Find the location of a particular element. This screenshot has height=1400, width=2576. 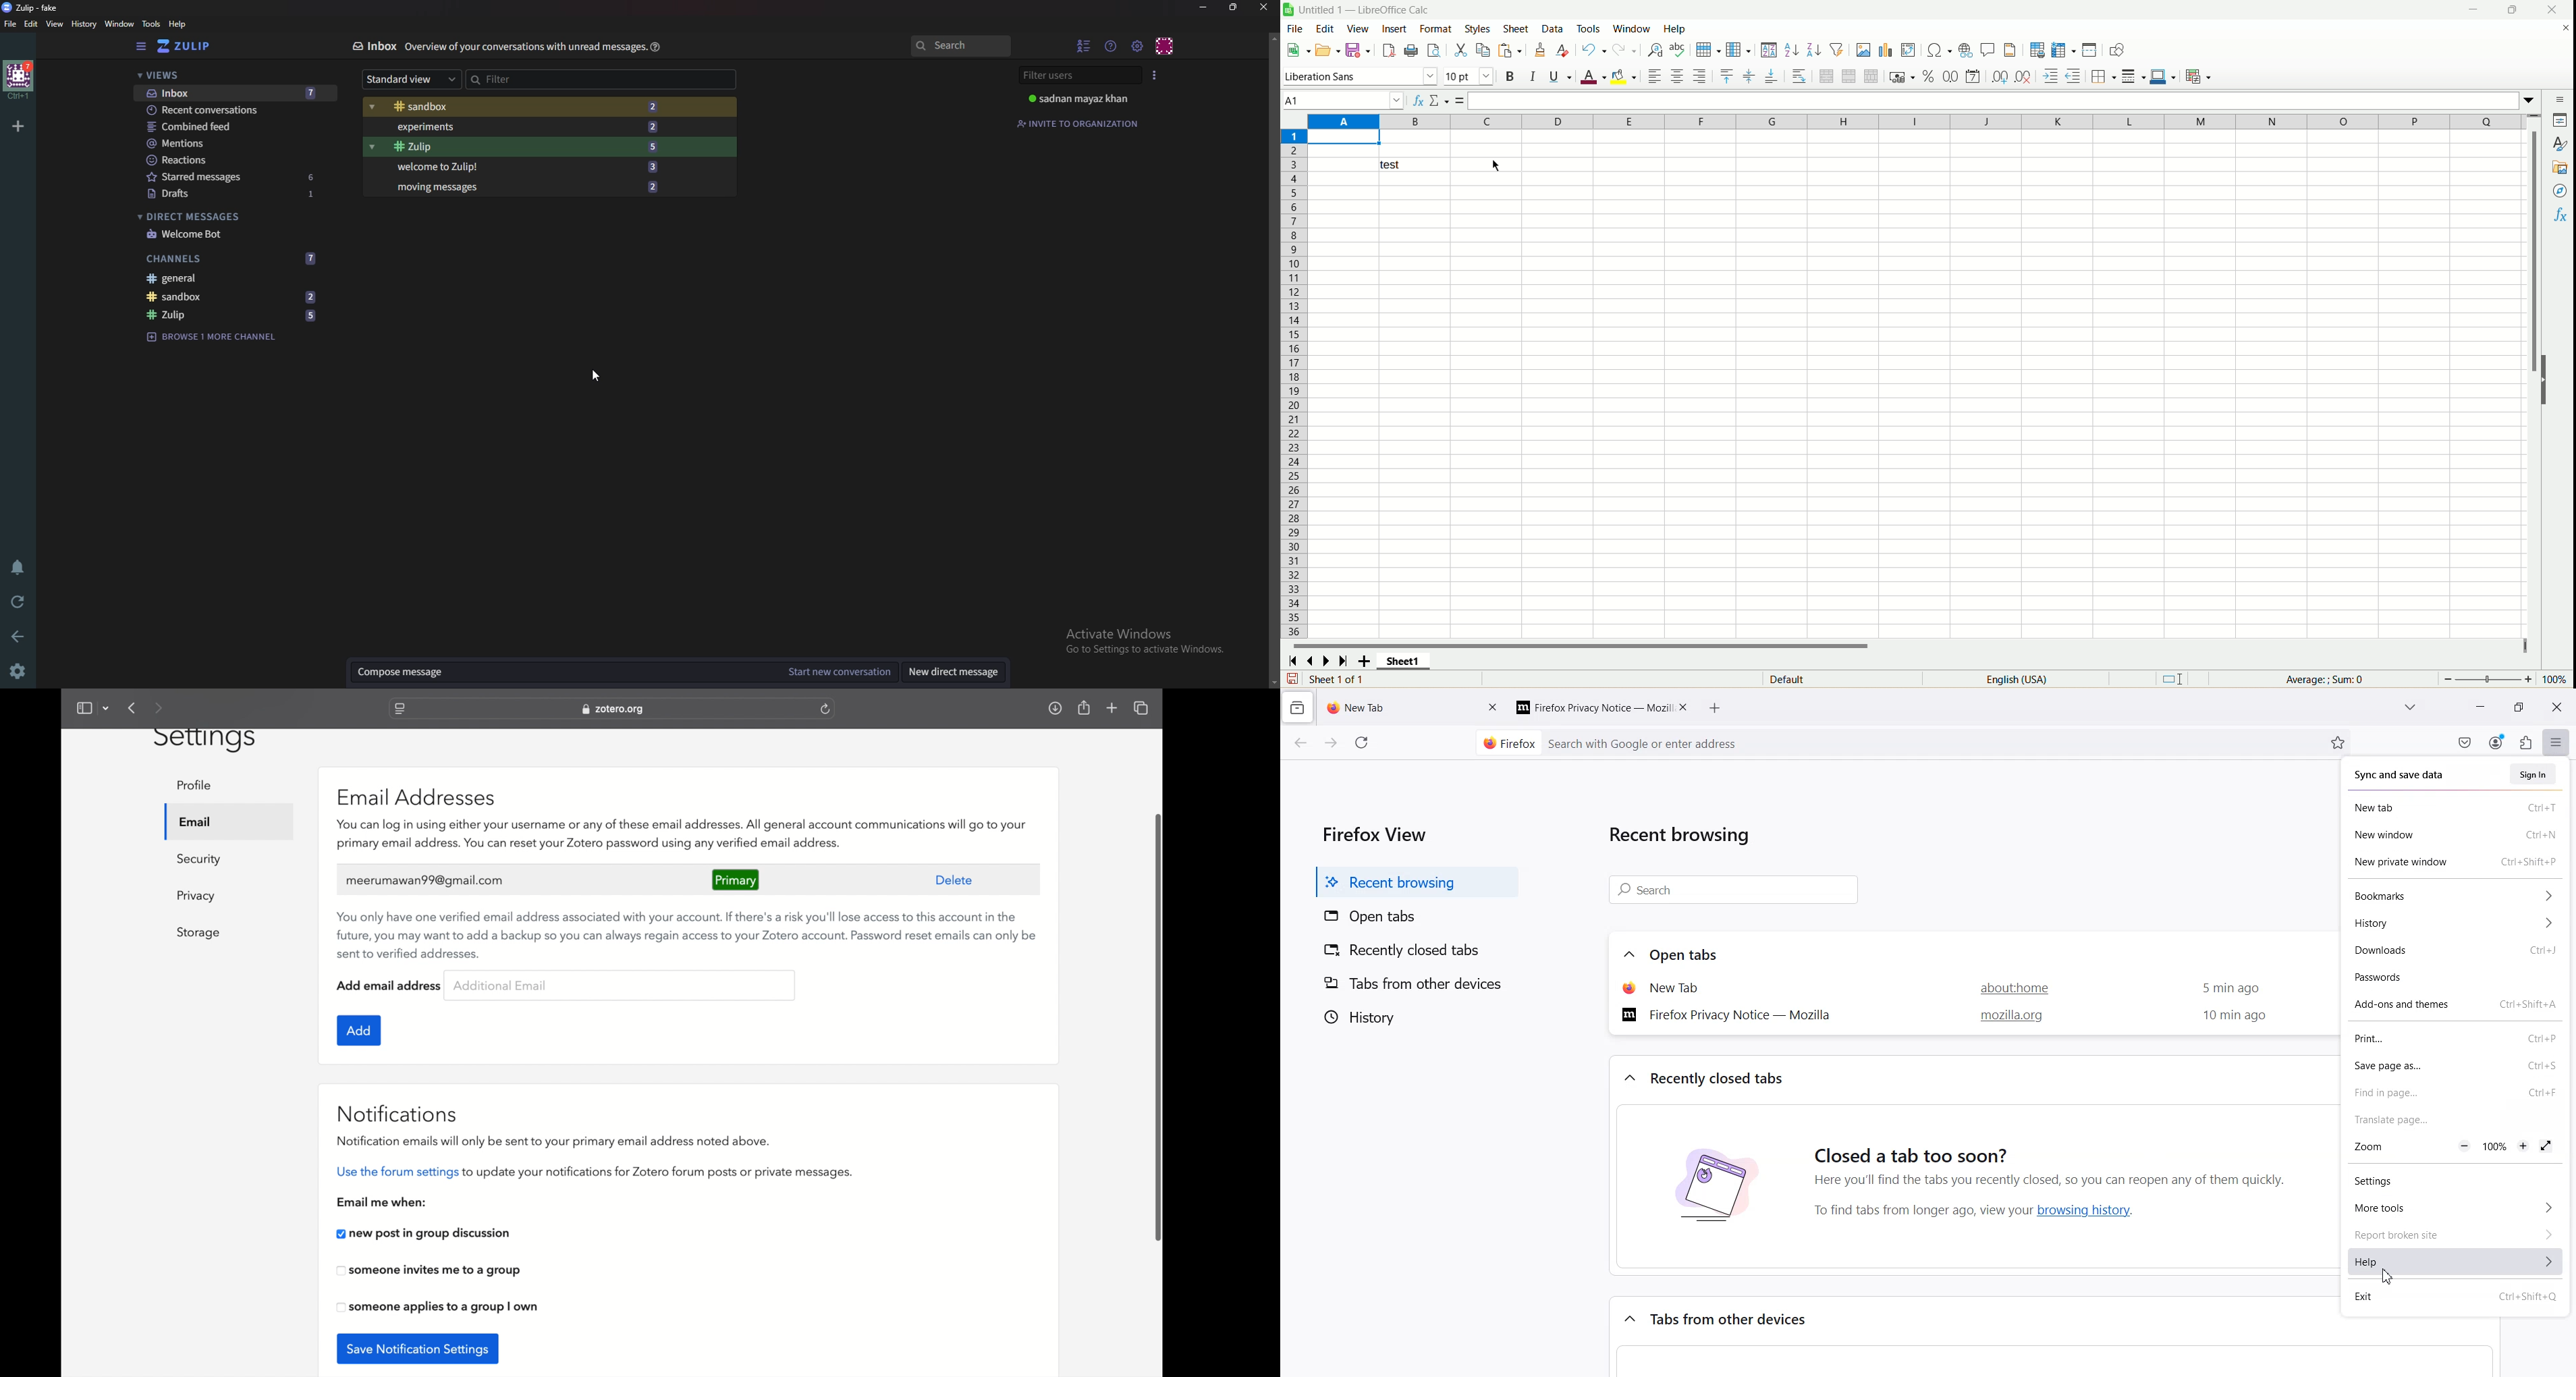

8 min ago is located at coordinates (2230, 1017).